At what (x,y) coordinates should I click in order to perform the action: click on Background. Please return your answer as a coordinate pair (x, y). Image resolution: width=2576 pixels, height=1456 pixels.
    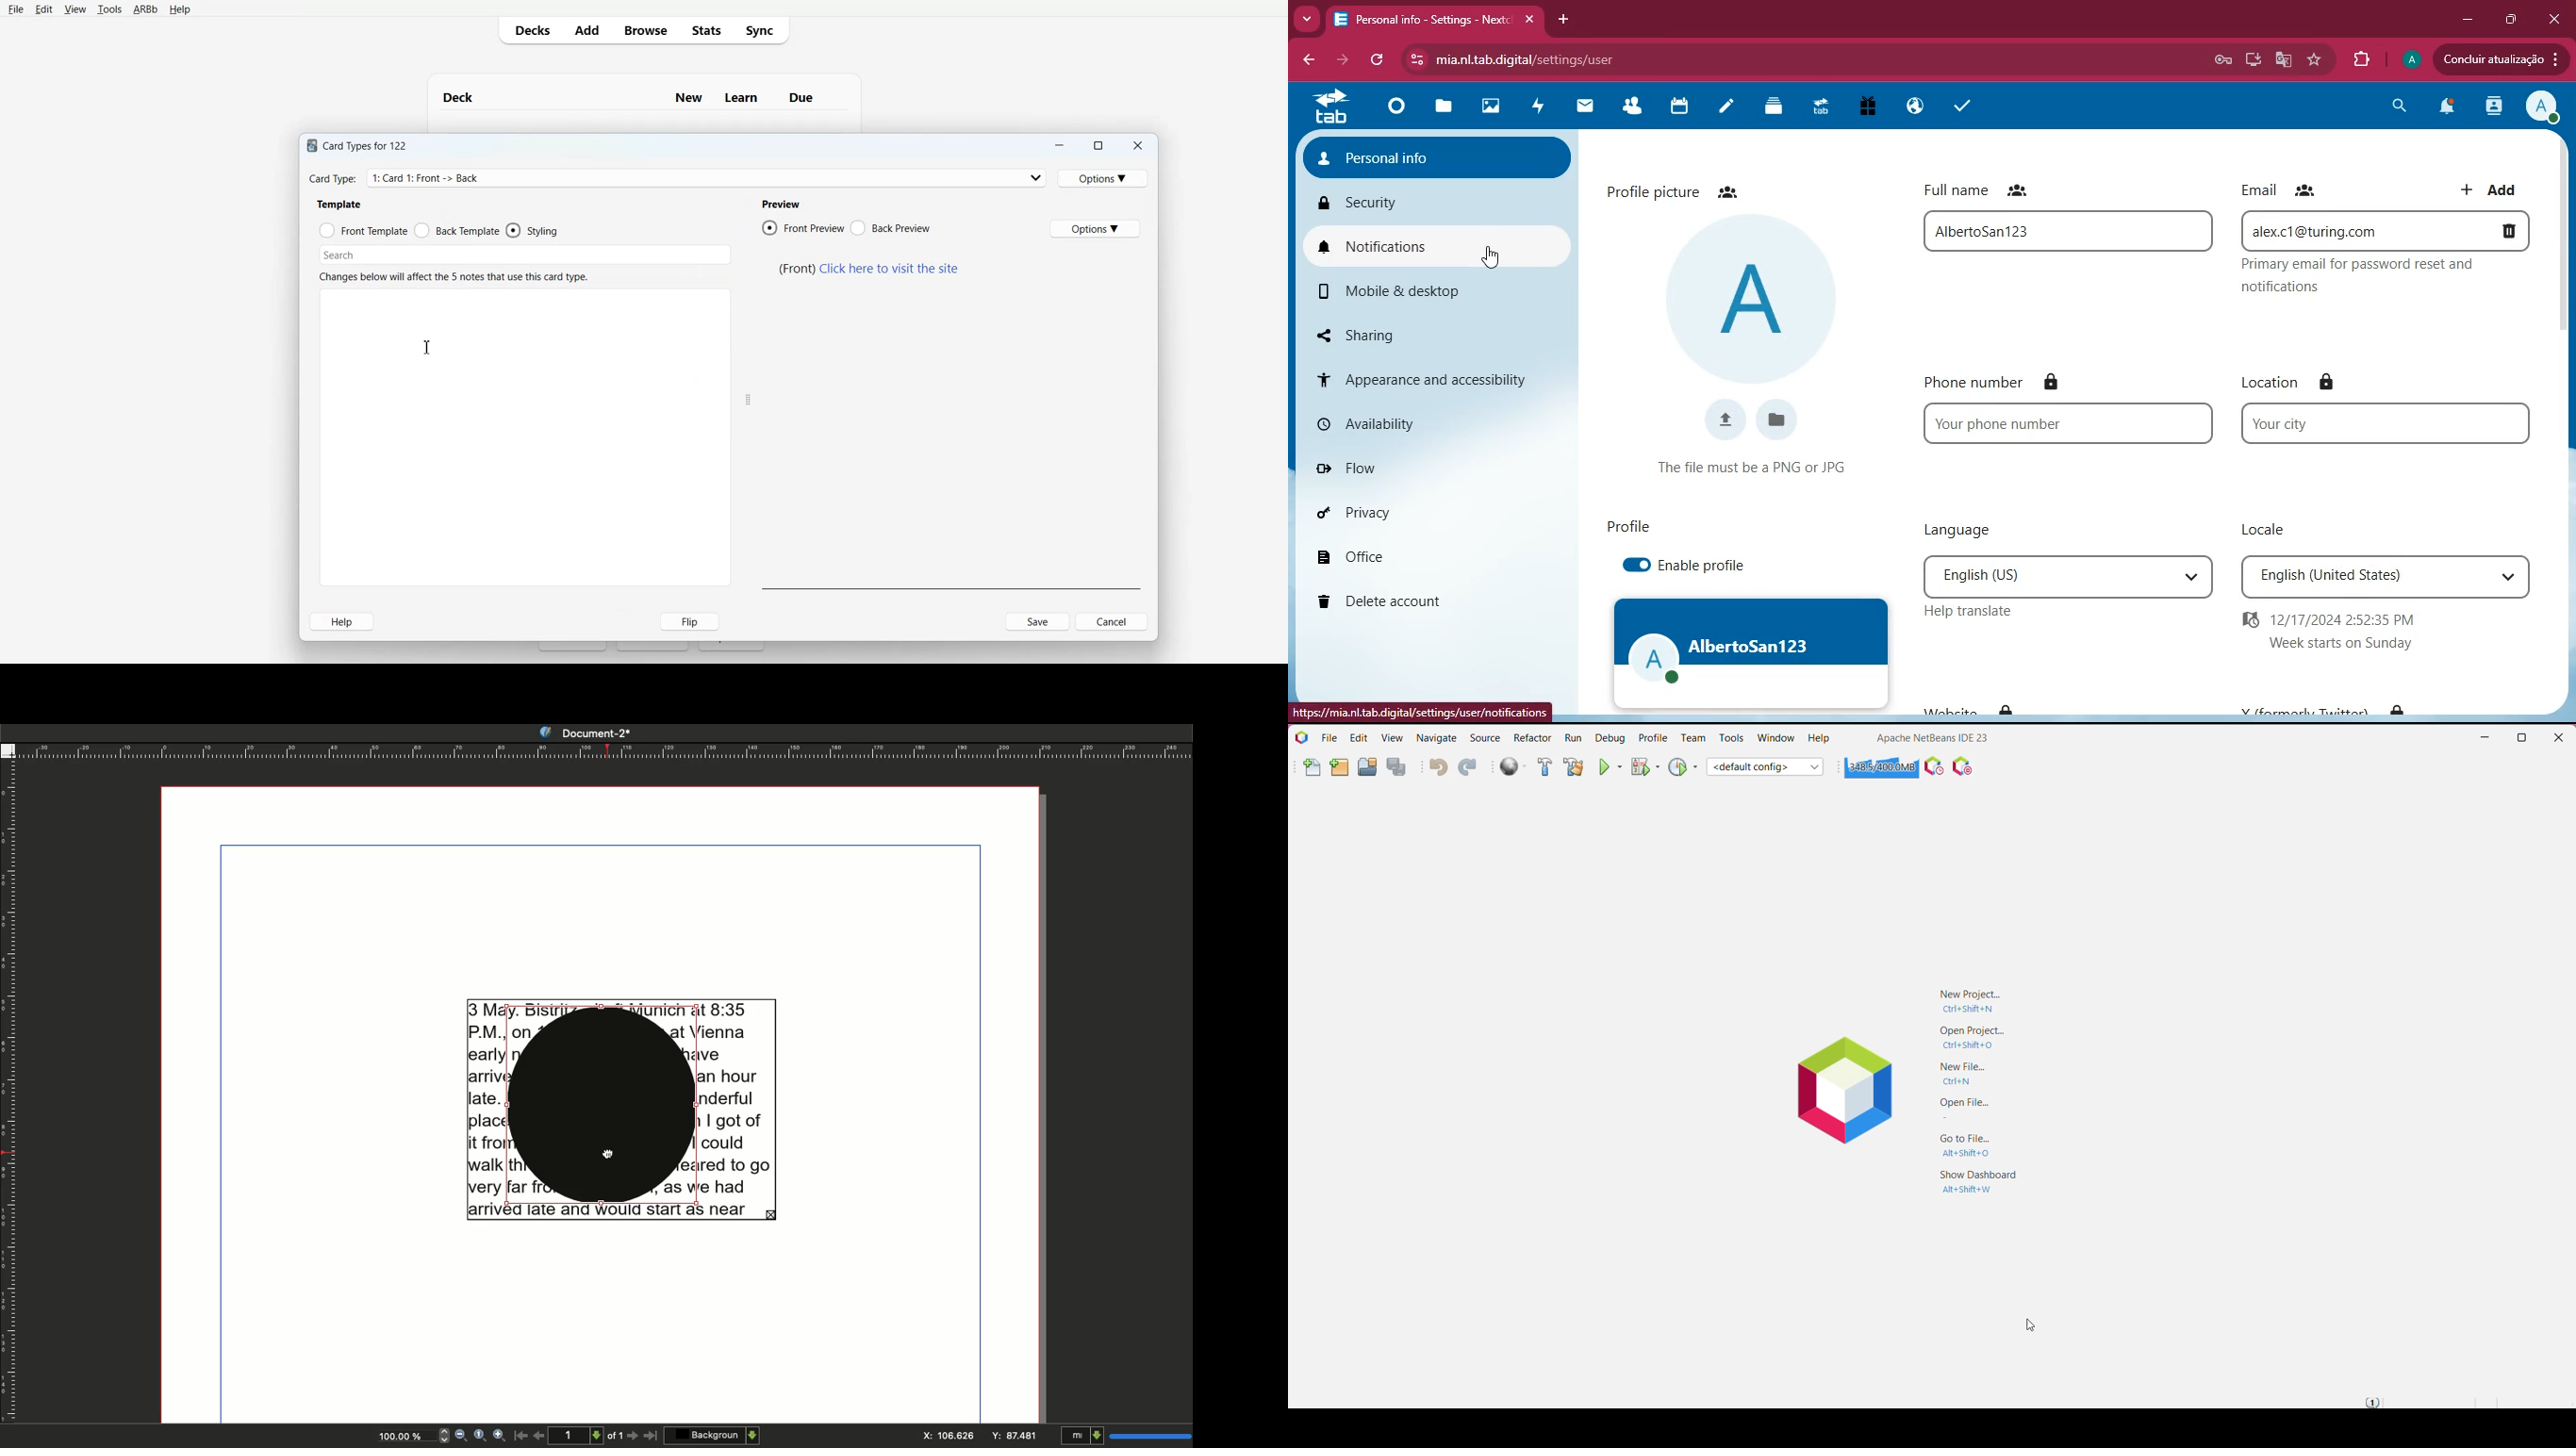
    Looking at the image, I should click on (712, 1435).